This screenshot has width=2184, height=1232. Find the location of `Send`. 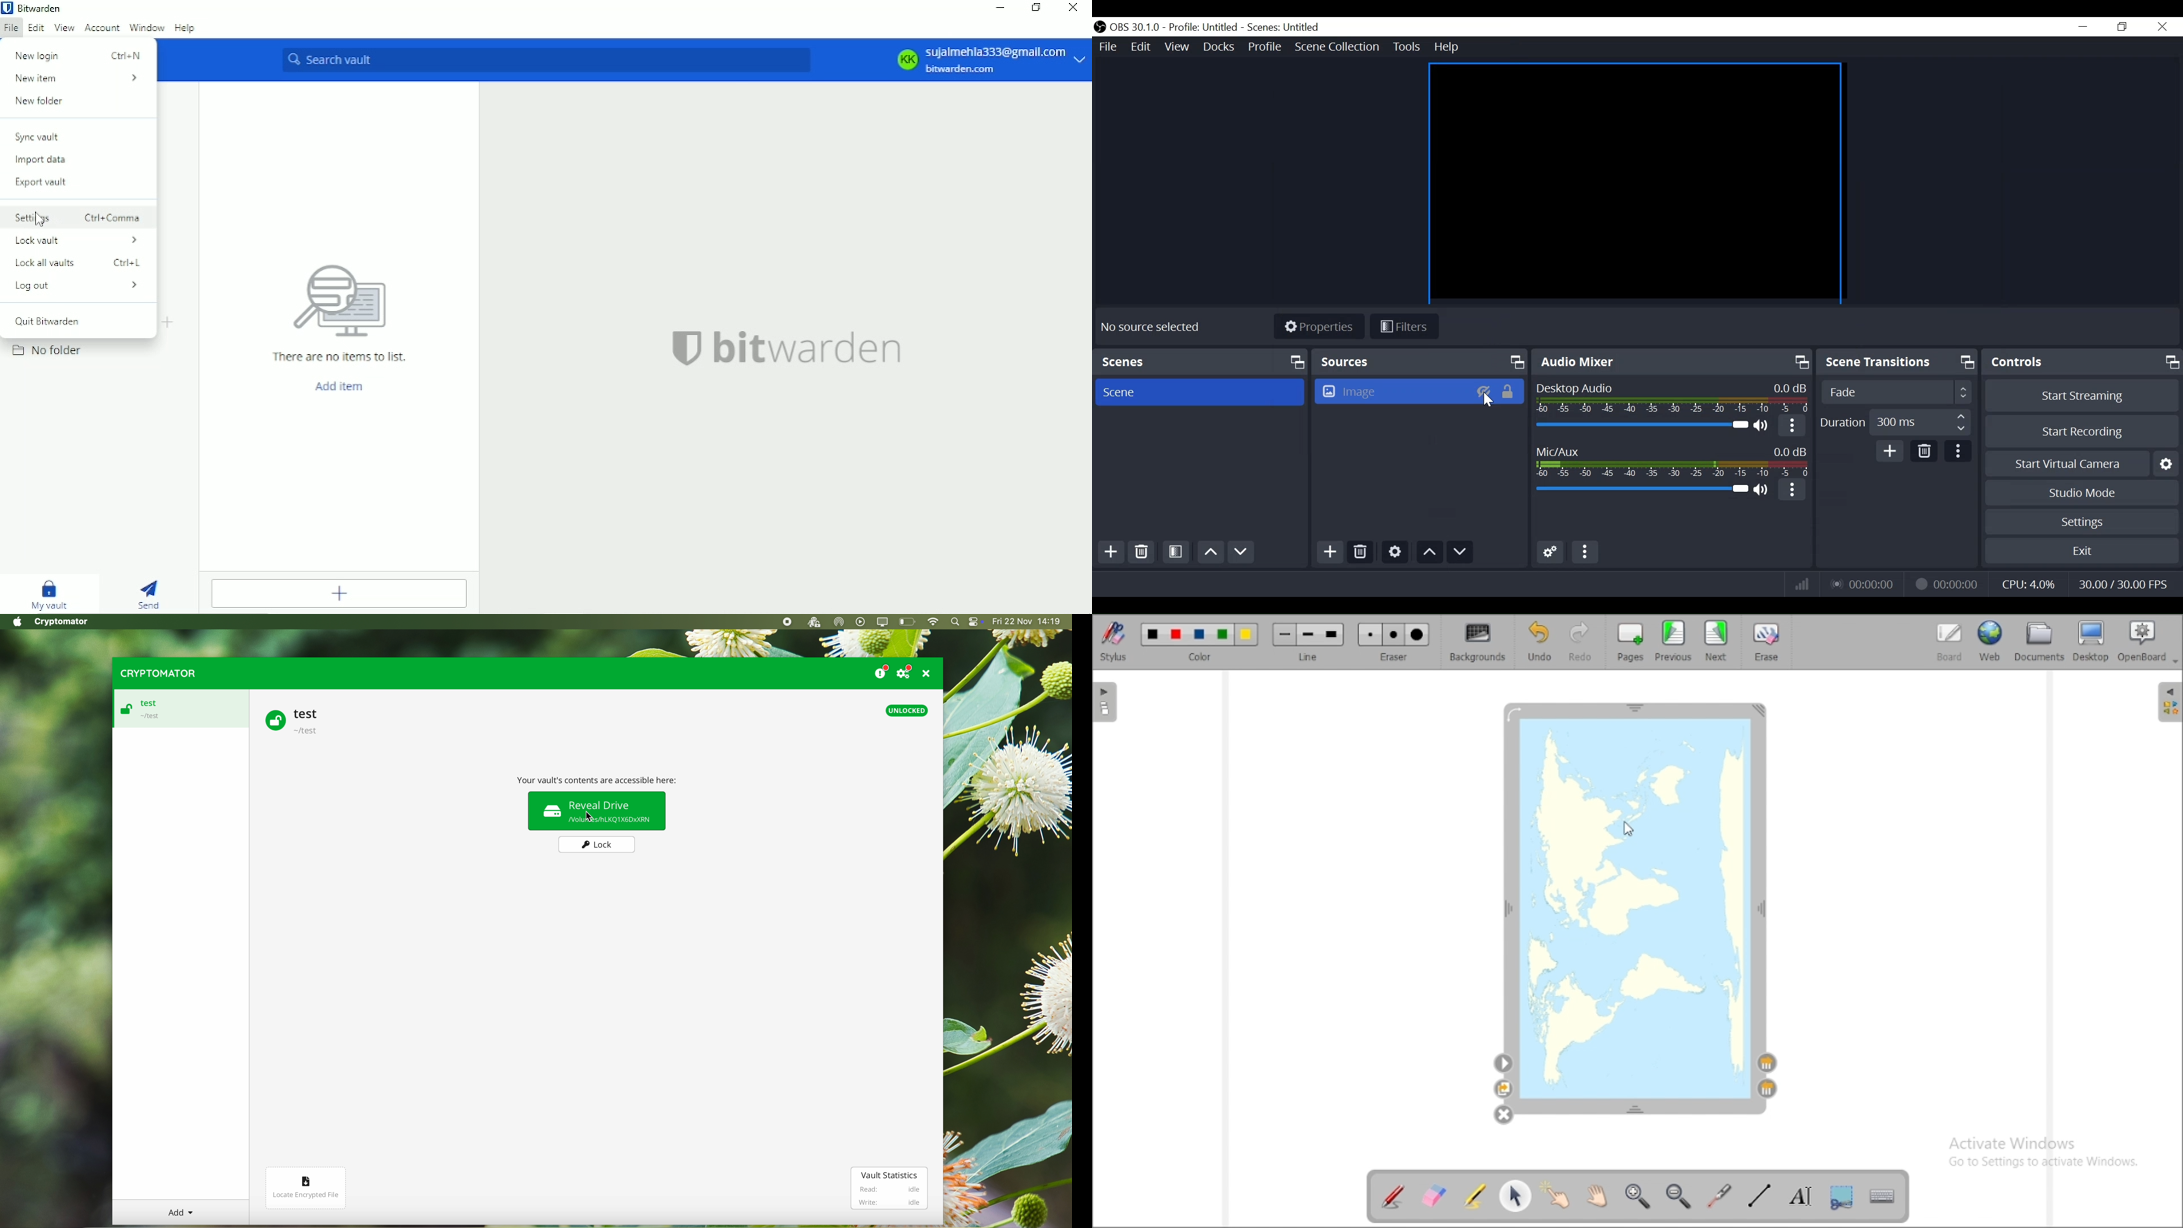

Send is located at coordinates (150, 592).